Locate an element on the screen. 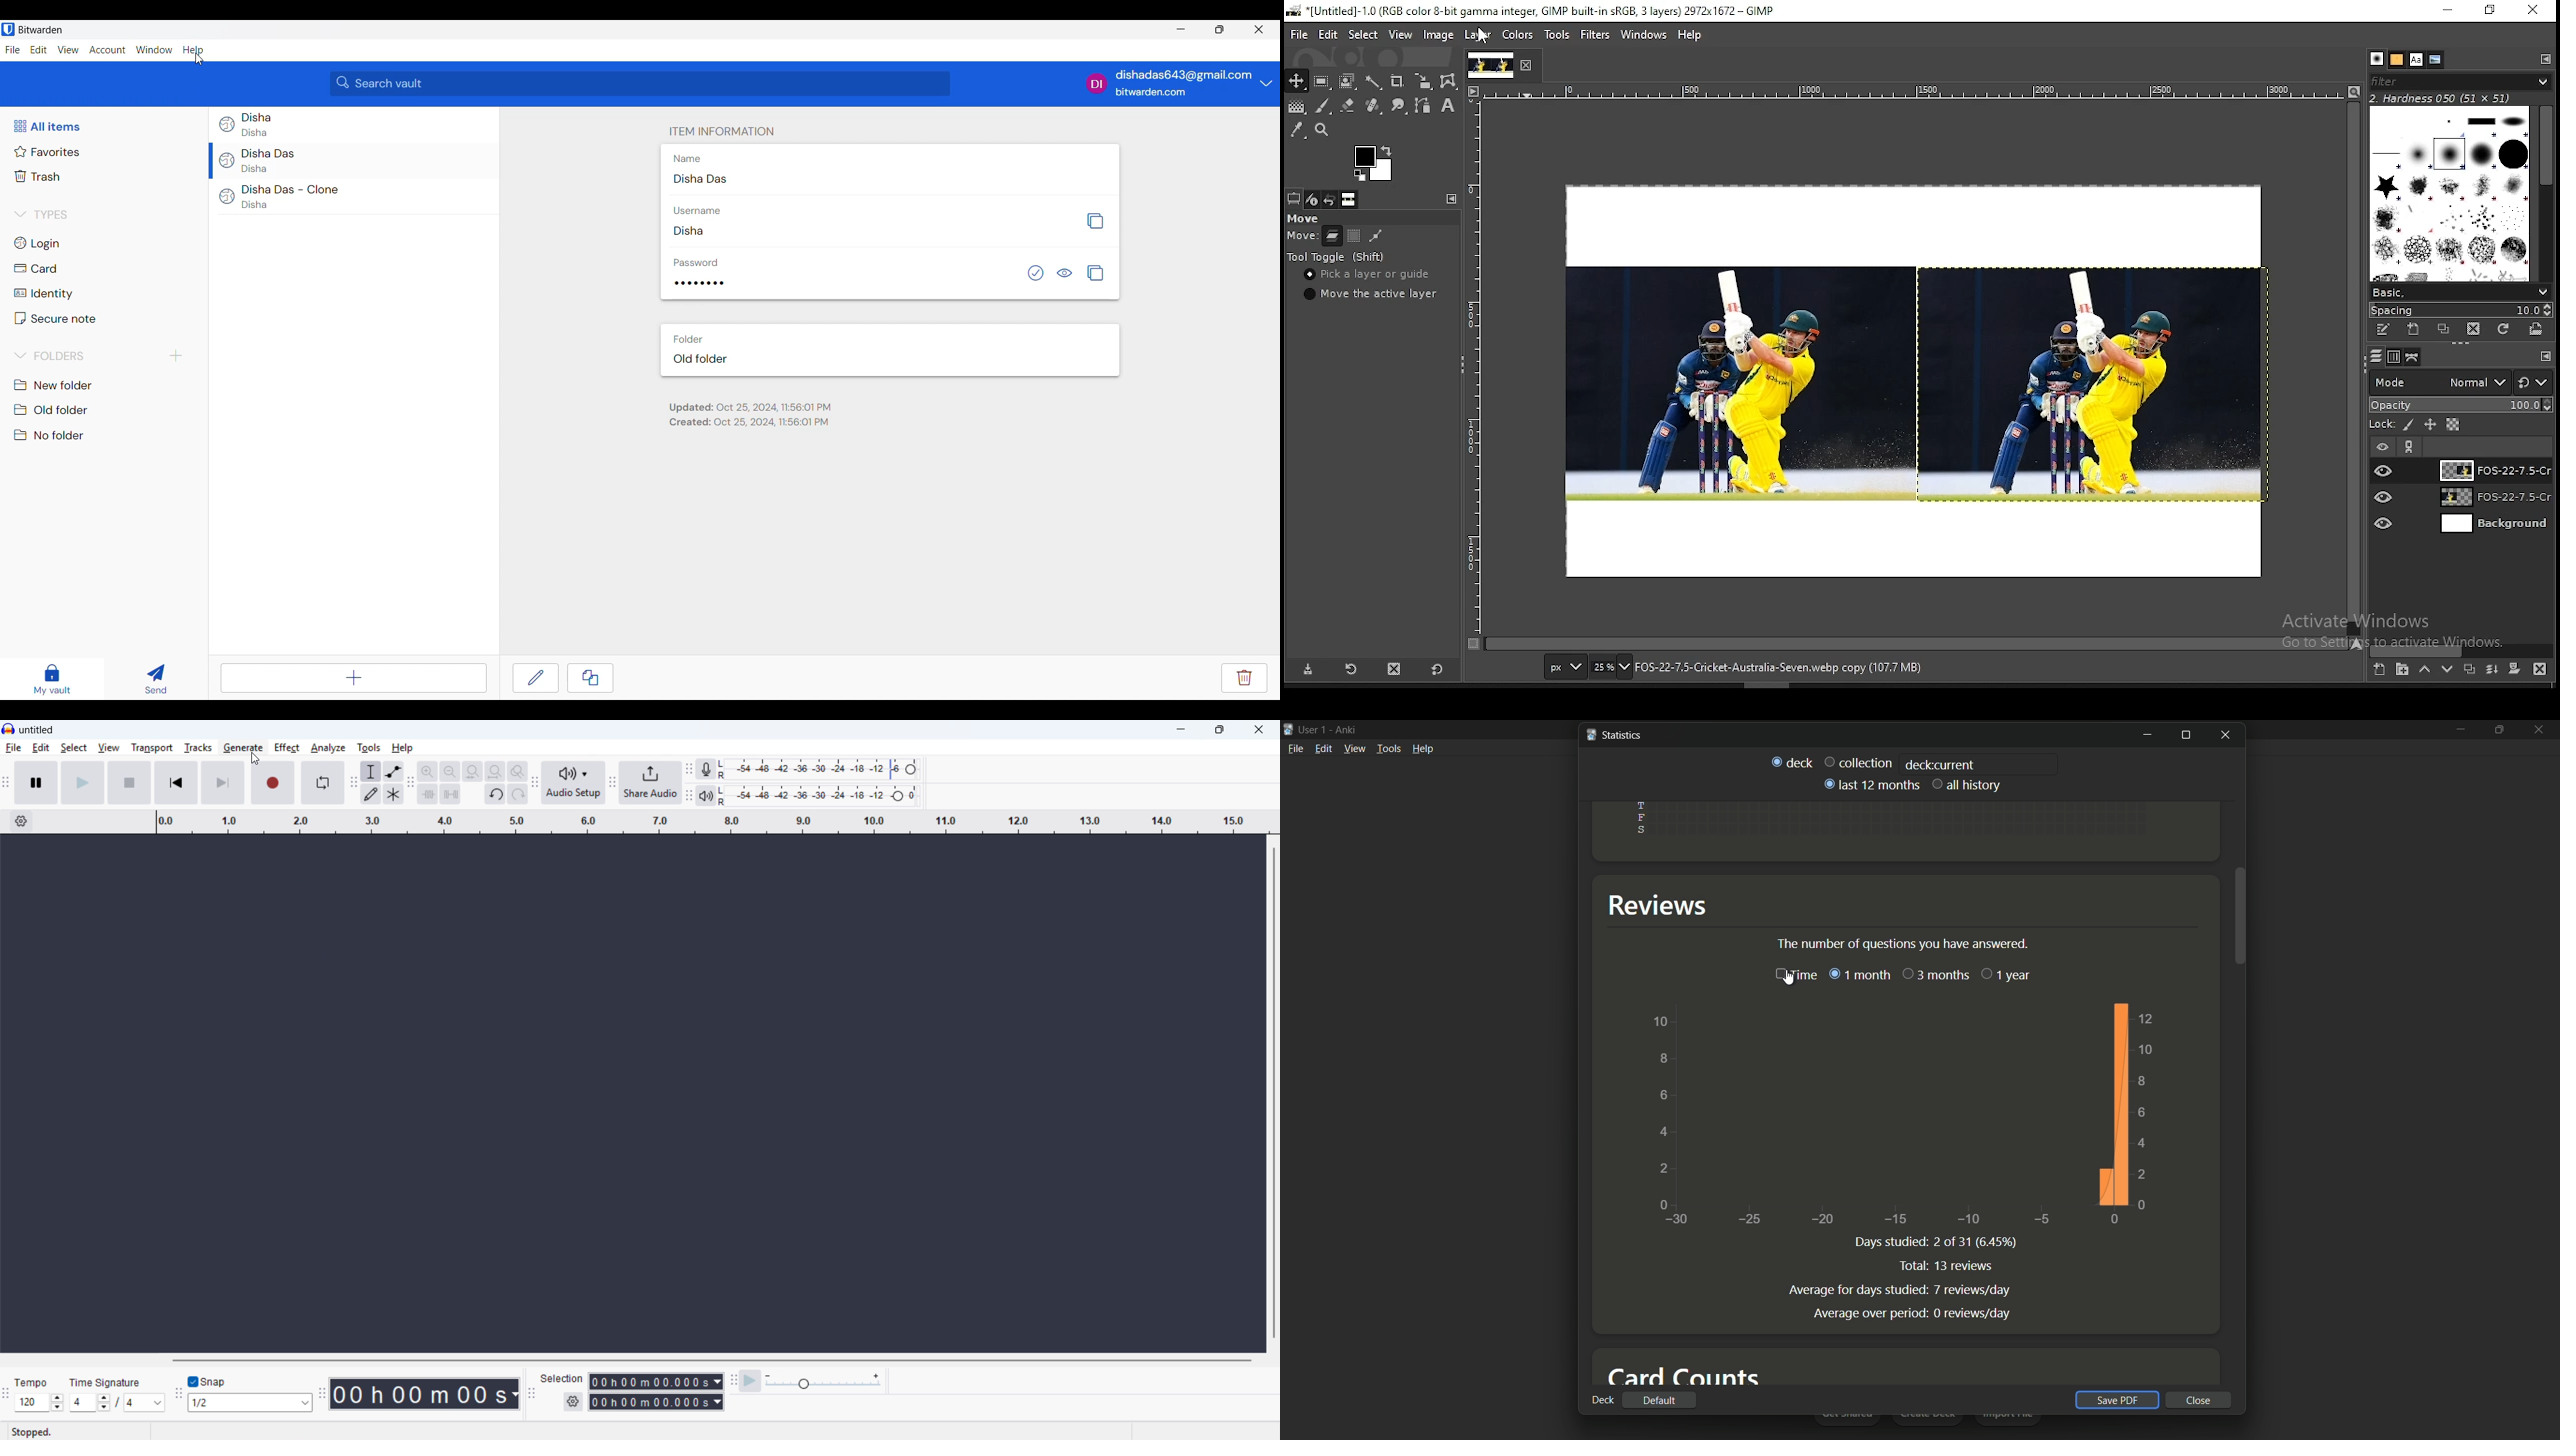 Image resolution: width=2576 pixels, height=1456 pixels. image (duplicate) is located at coordinates (2091, 386).